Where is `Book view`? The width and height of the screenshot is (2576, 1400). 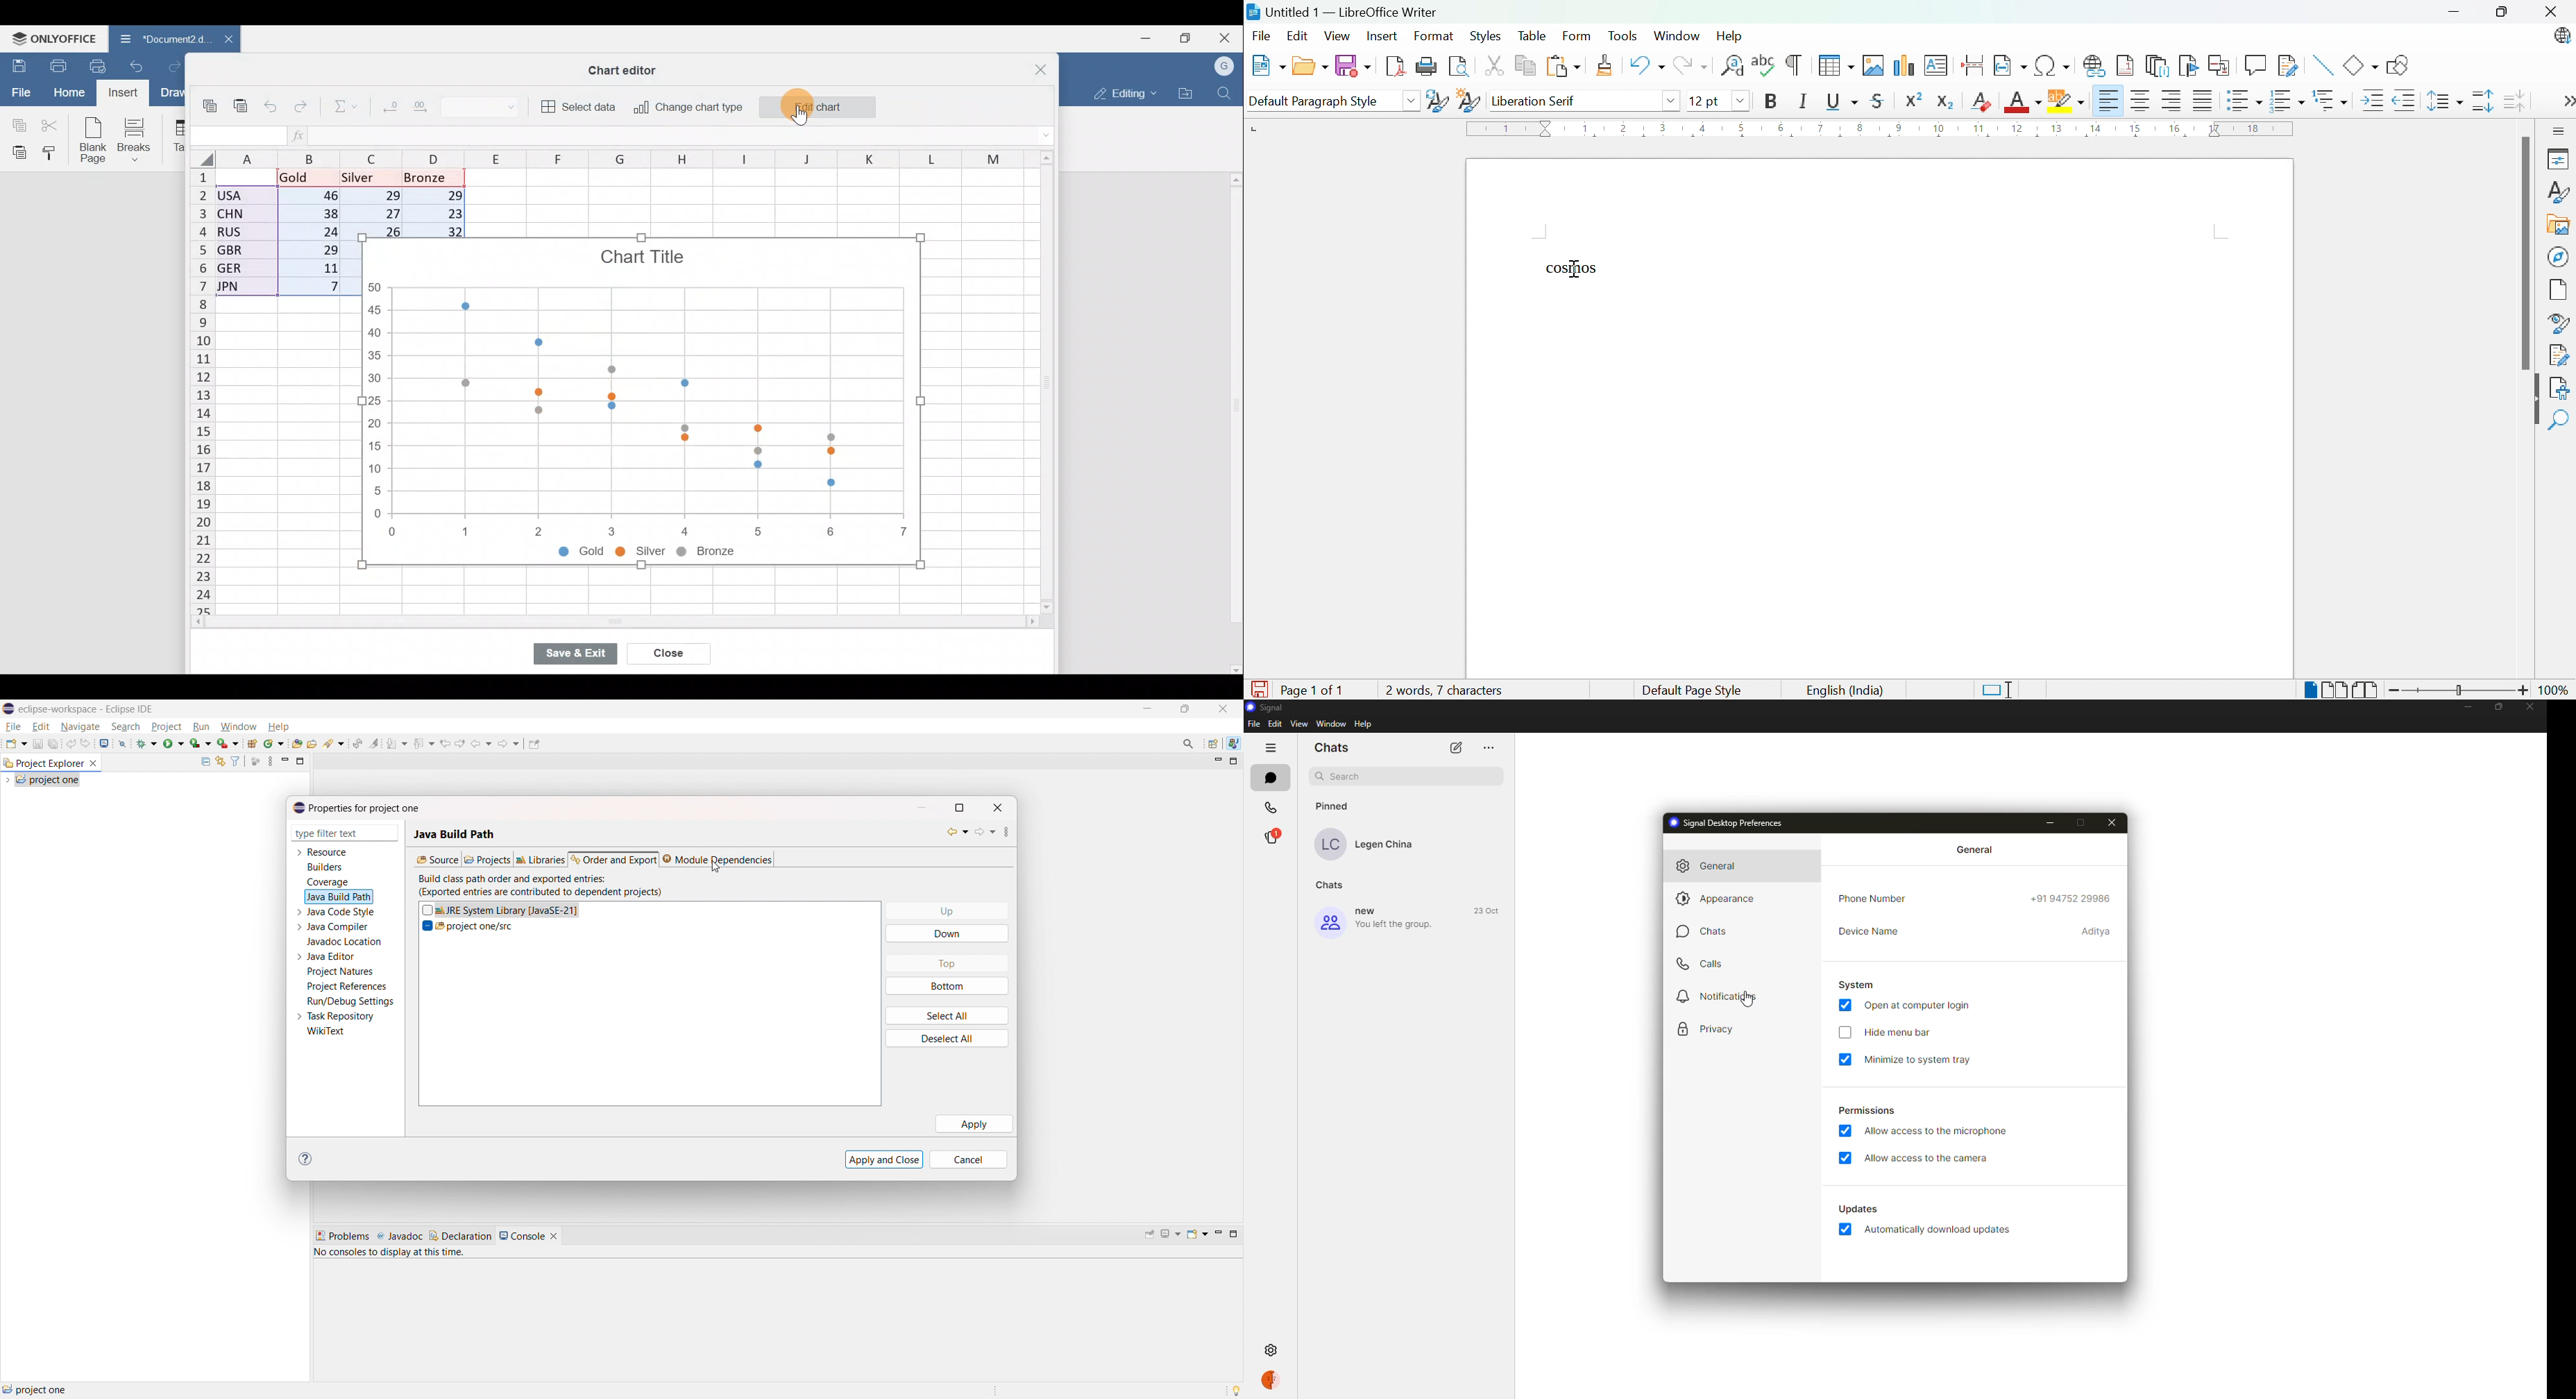 Book view is located at coordinates (2366, 690).